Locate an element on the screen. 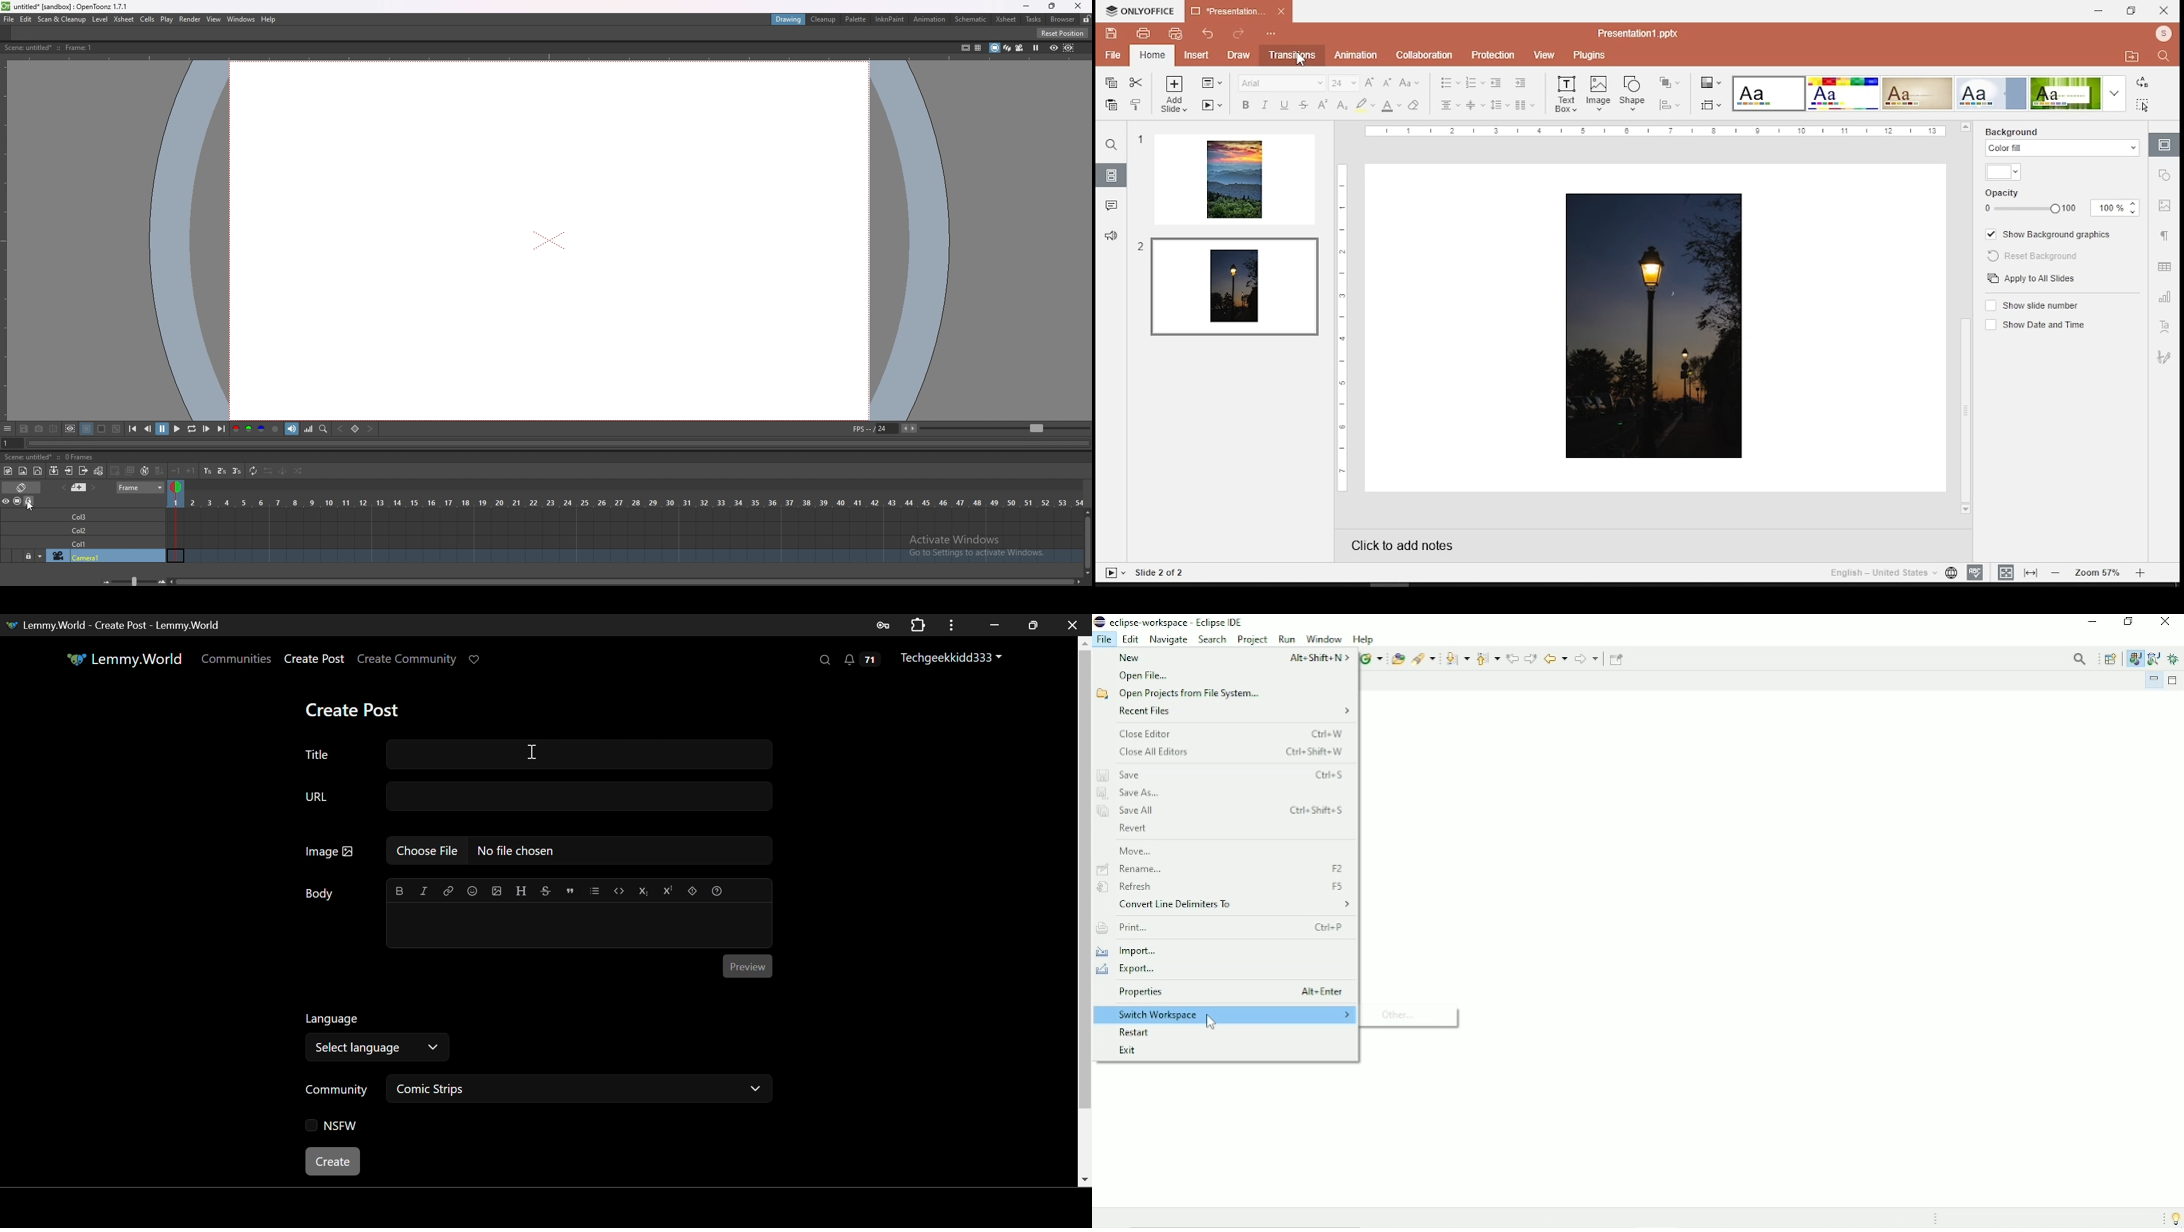 This screenshot has width=2184, height=1232. bullets is located at coordinates (1451, 84).